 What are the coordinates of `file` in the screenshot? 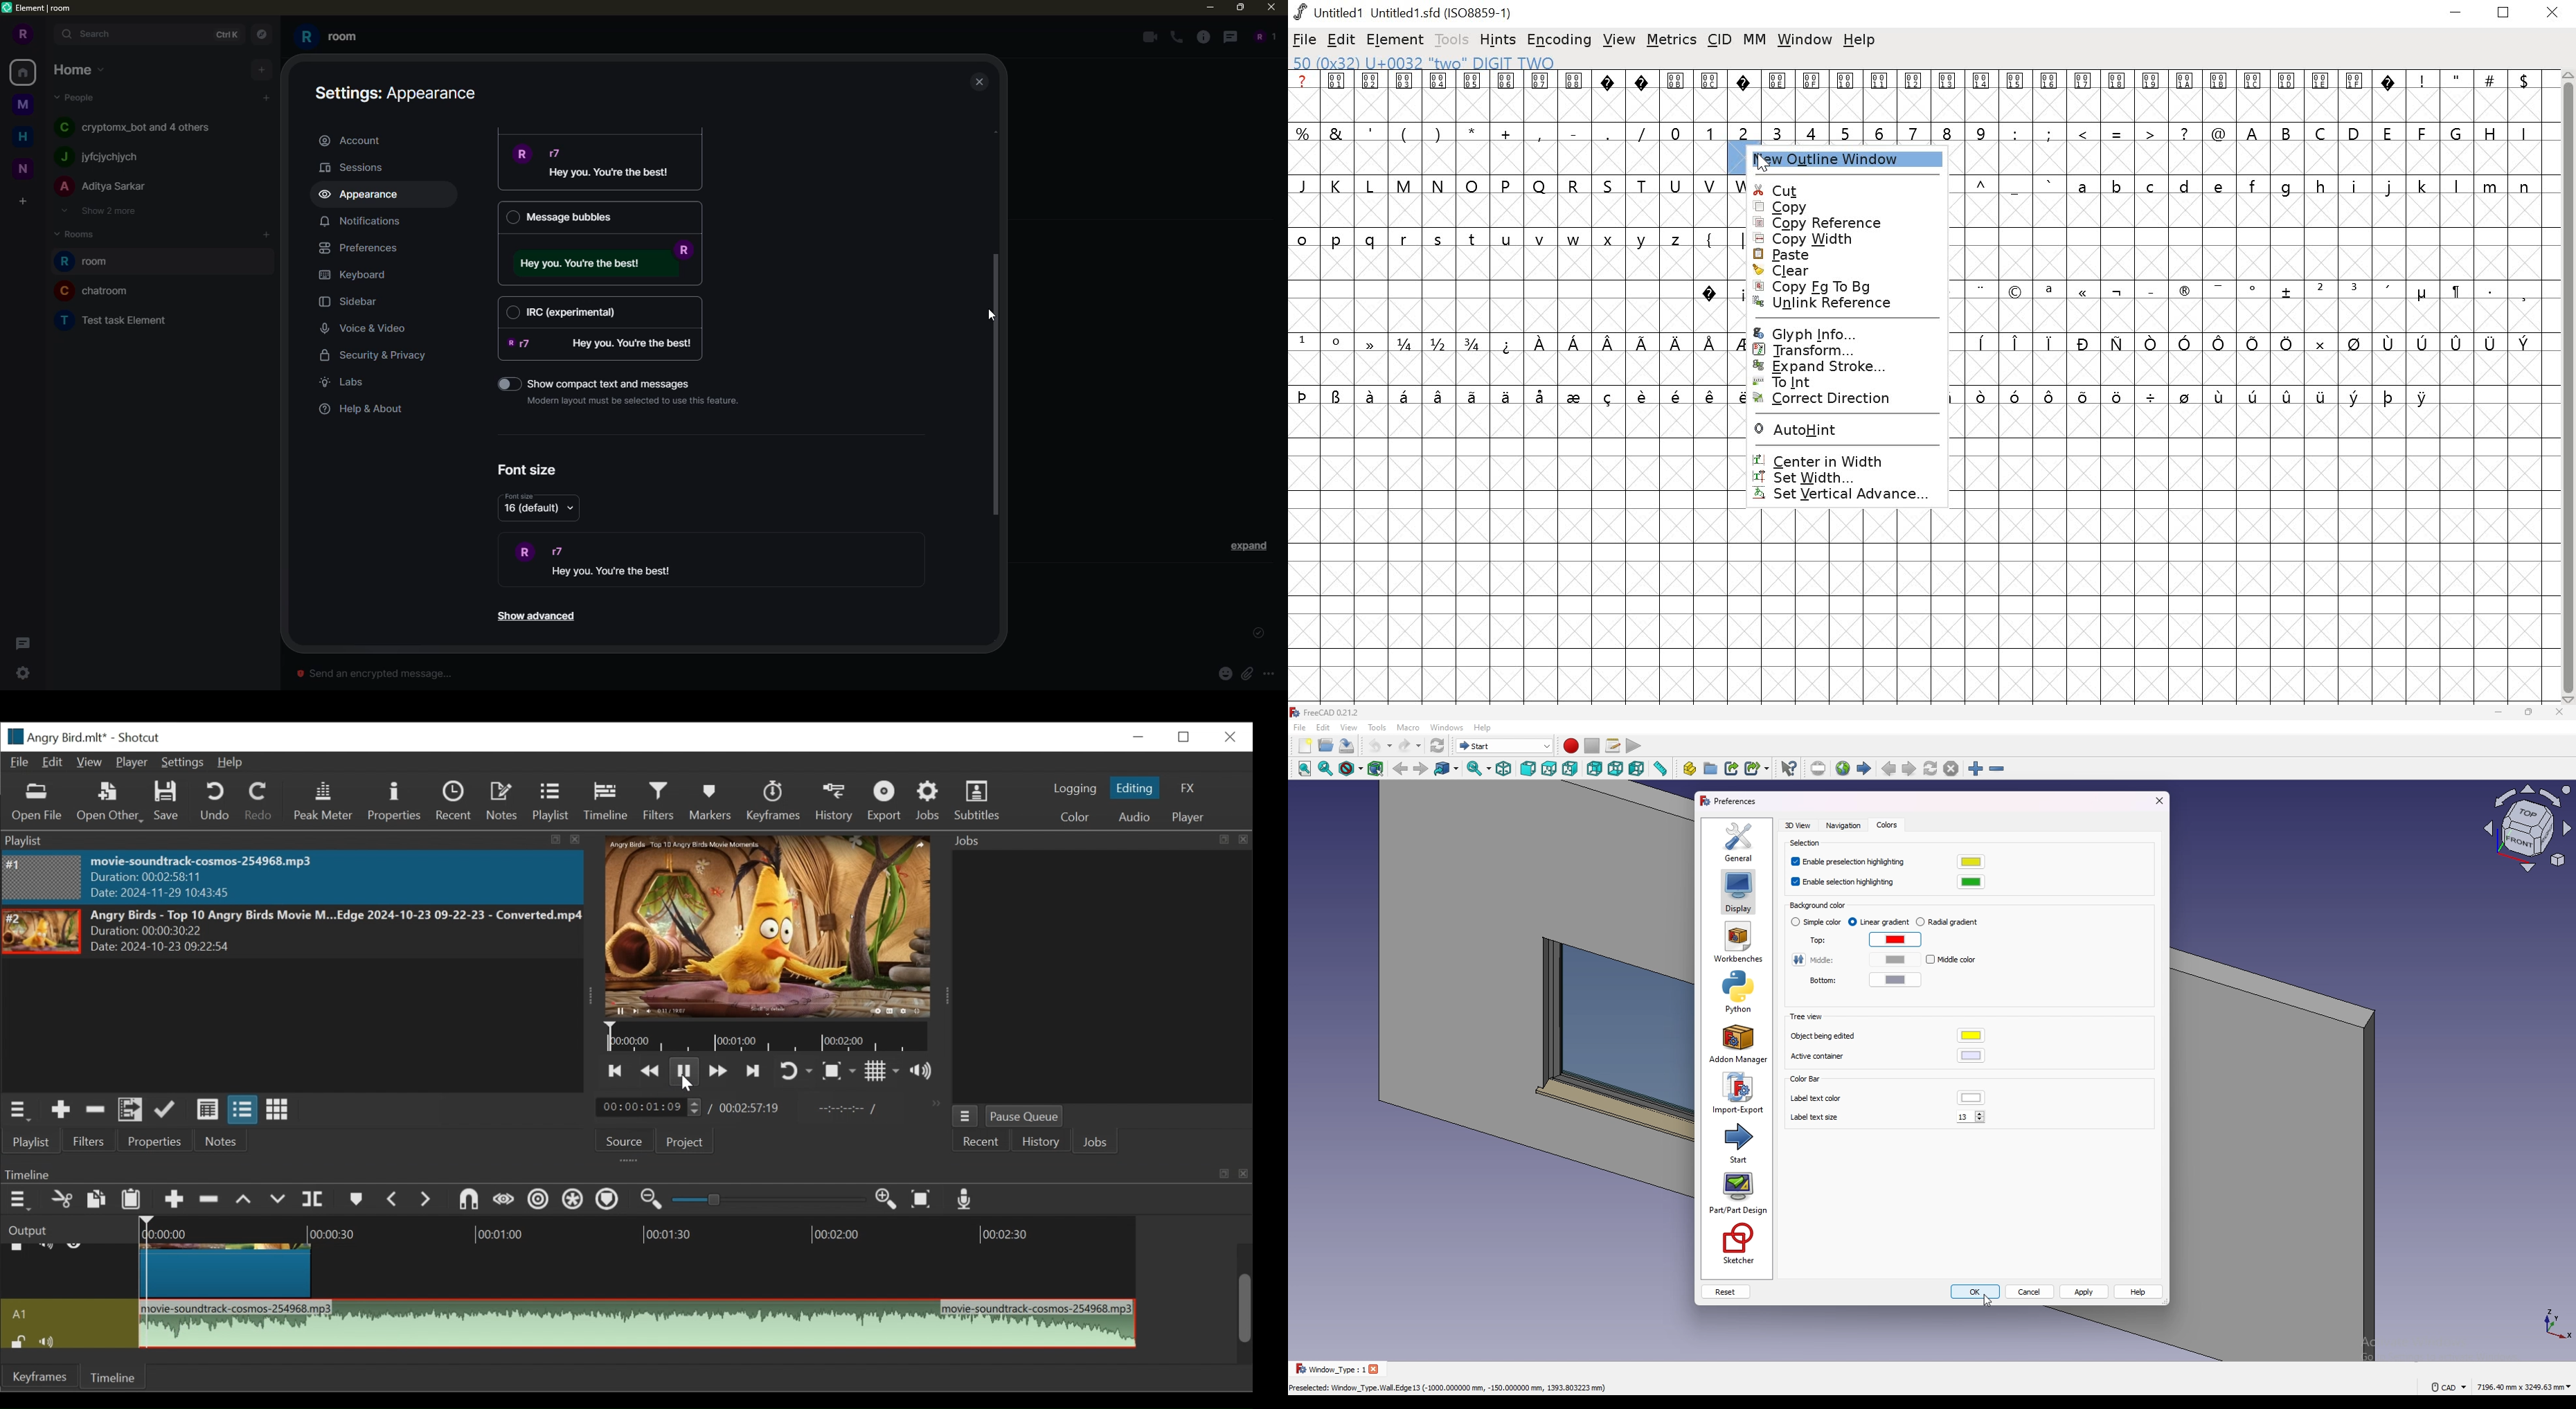 It's located at (1300, 728).